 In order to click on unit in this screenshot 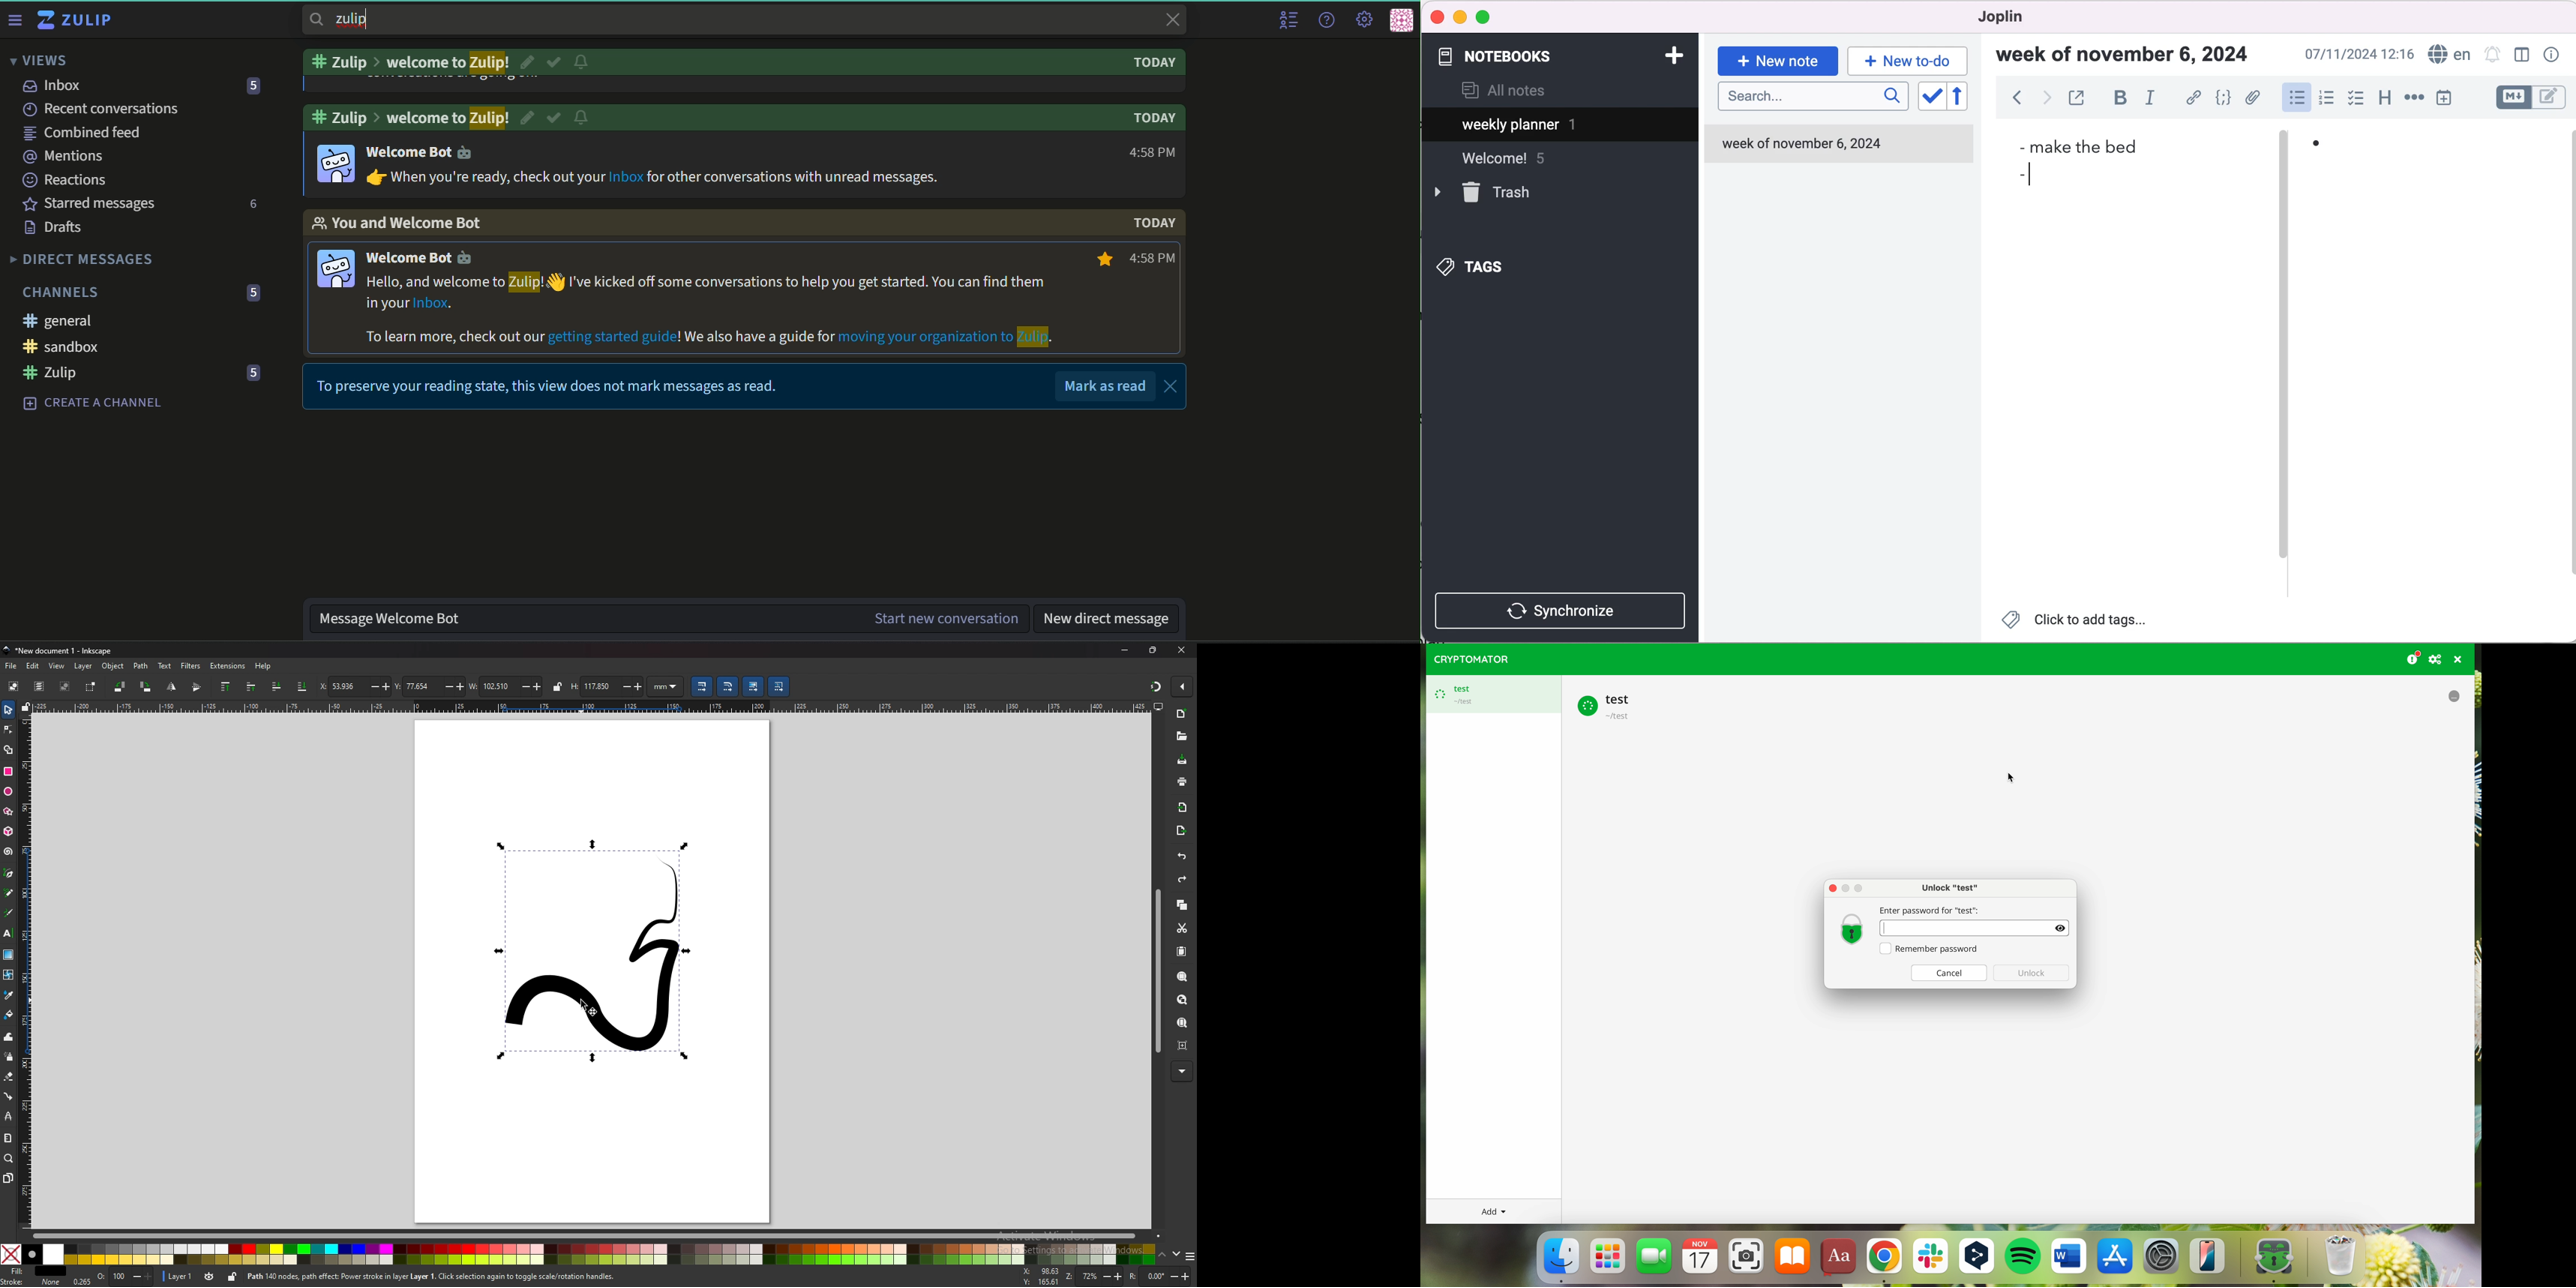, I will do `click(666, 687)`.